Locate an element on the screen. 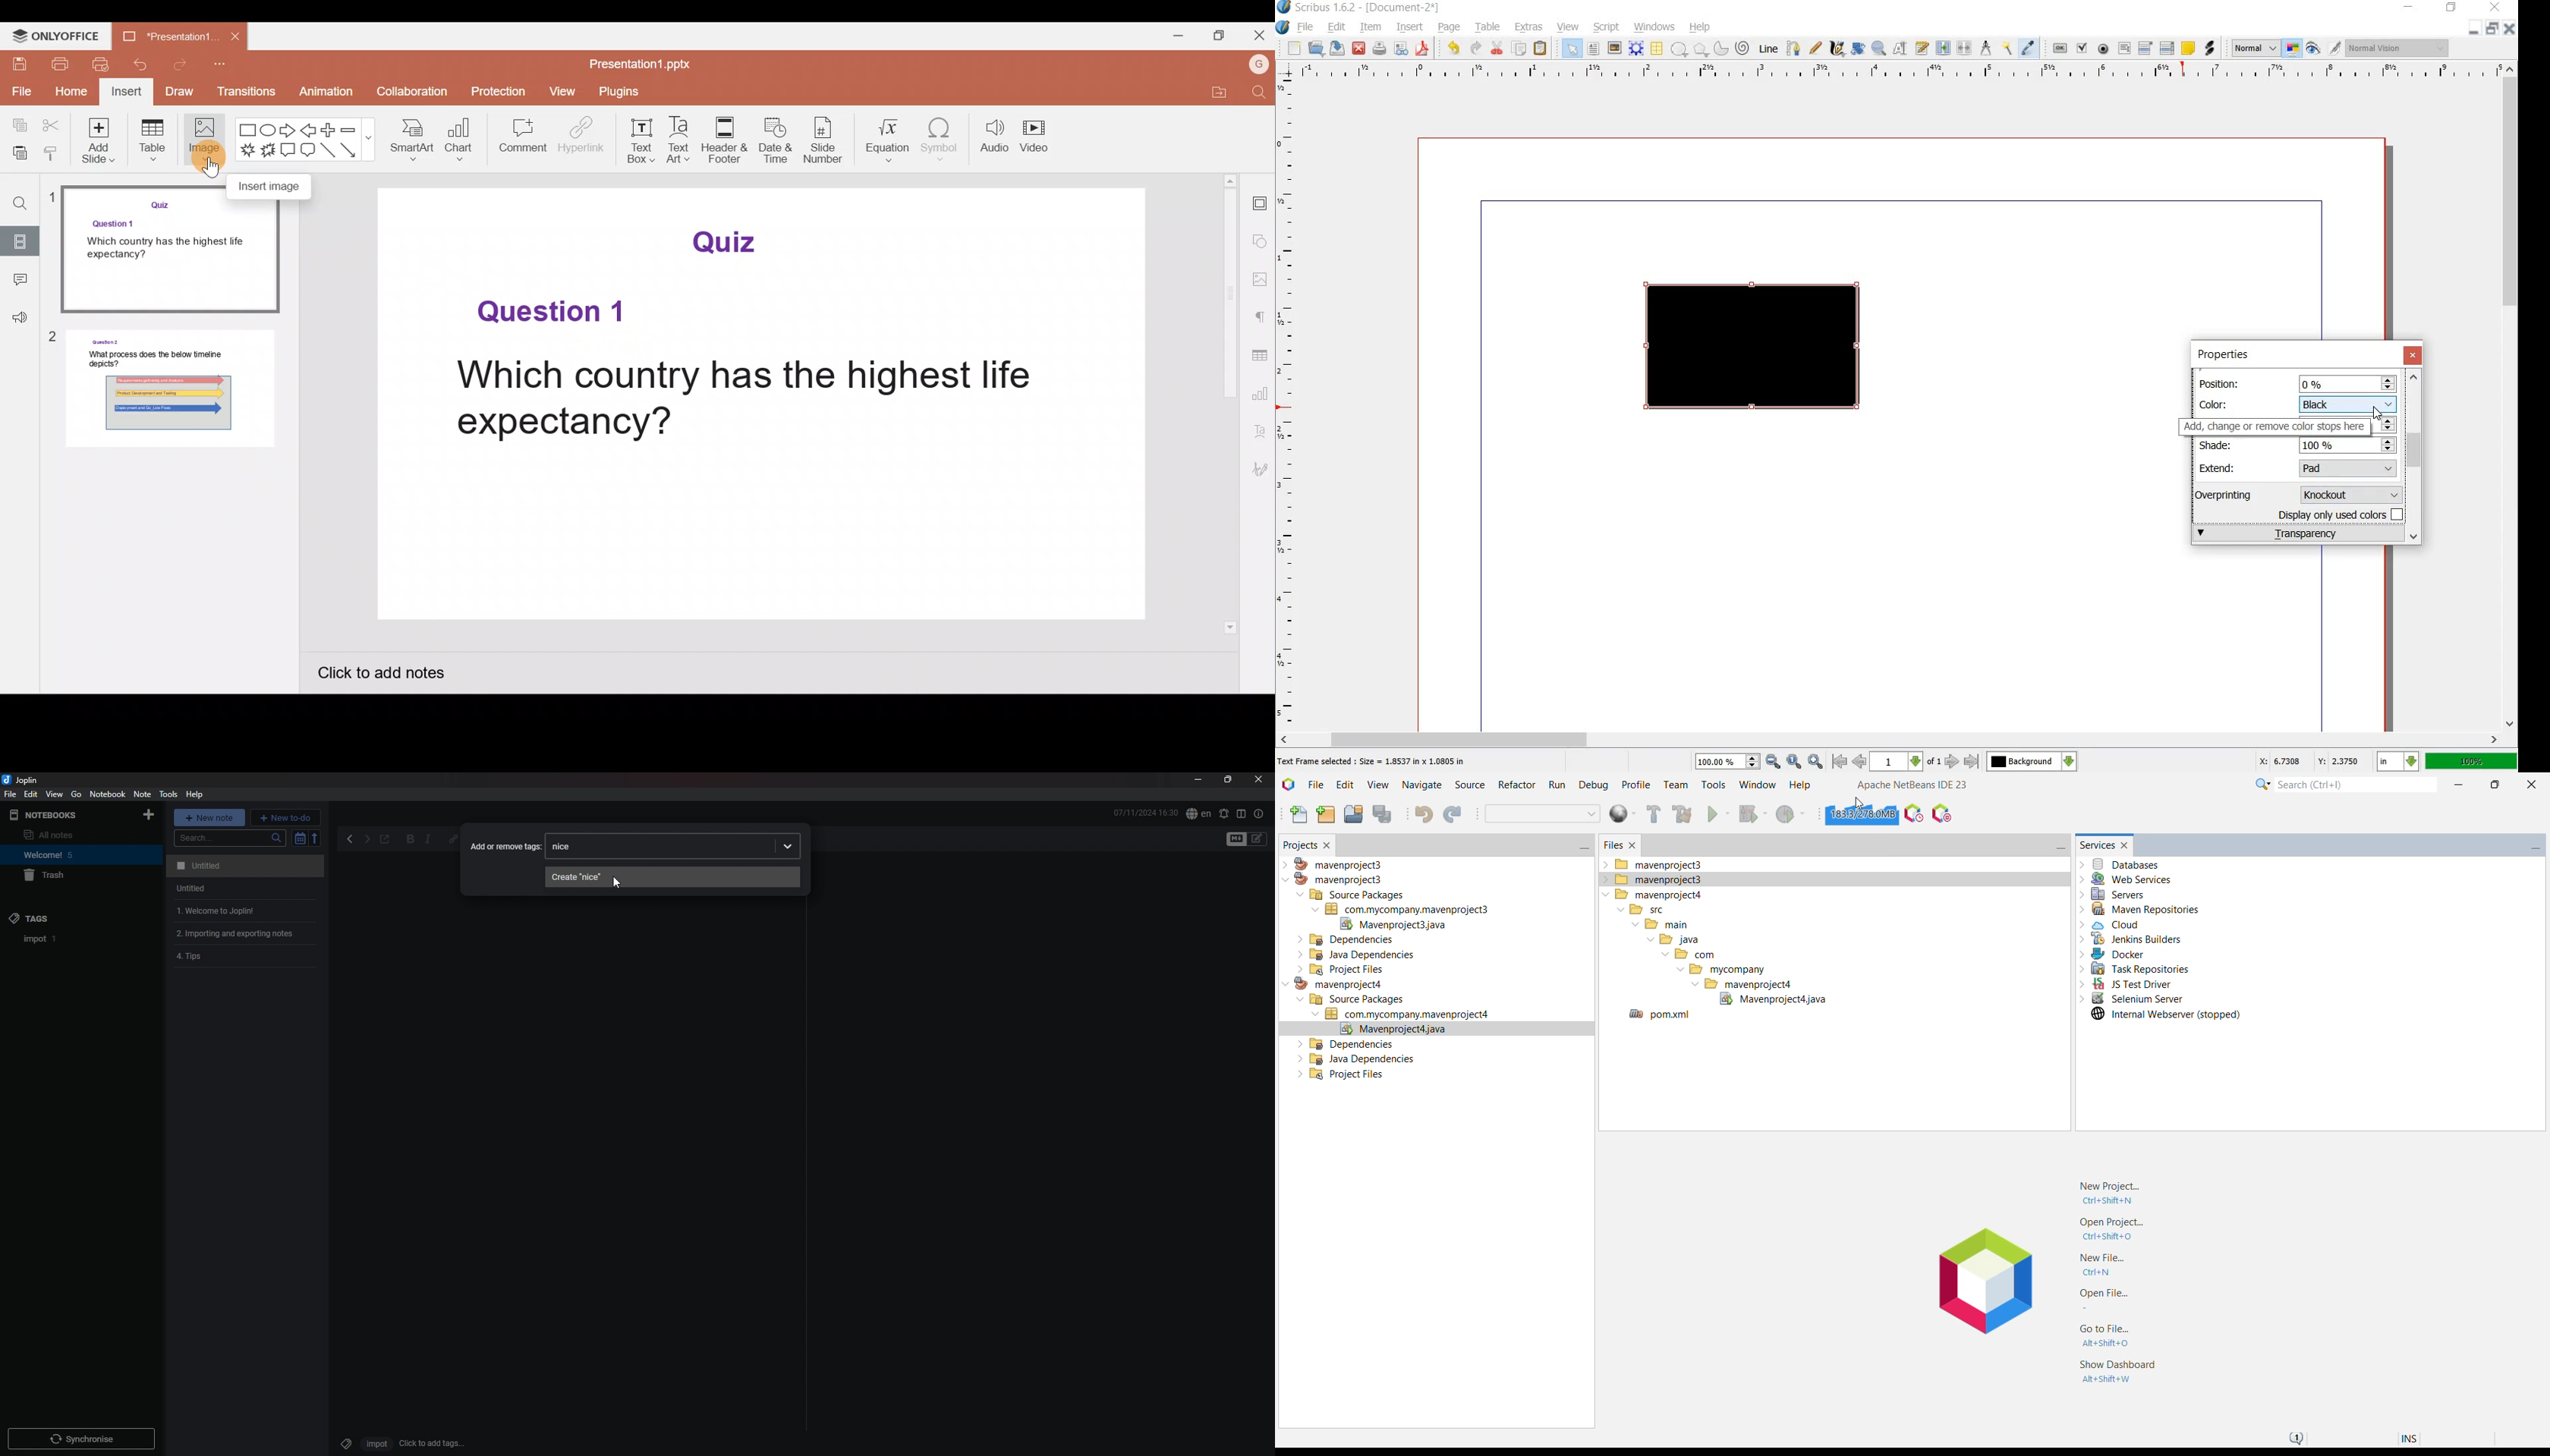 The height and width of the screenshot is (1456, 2576). forward is located at coordinates (367, 841).